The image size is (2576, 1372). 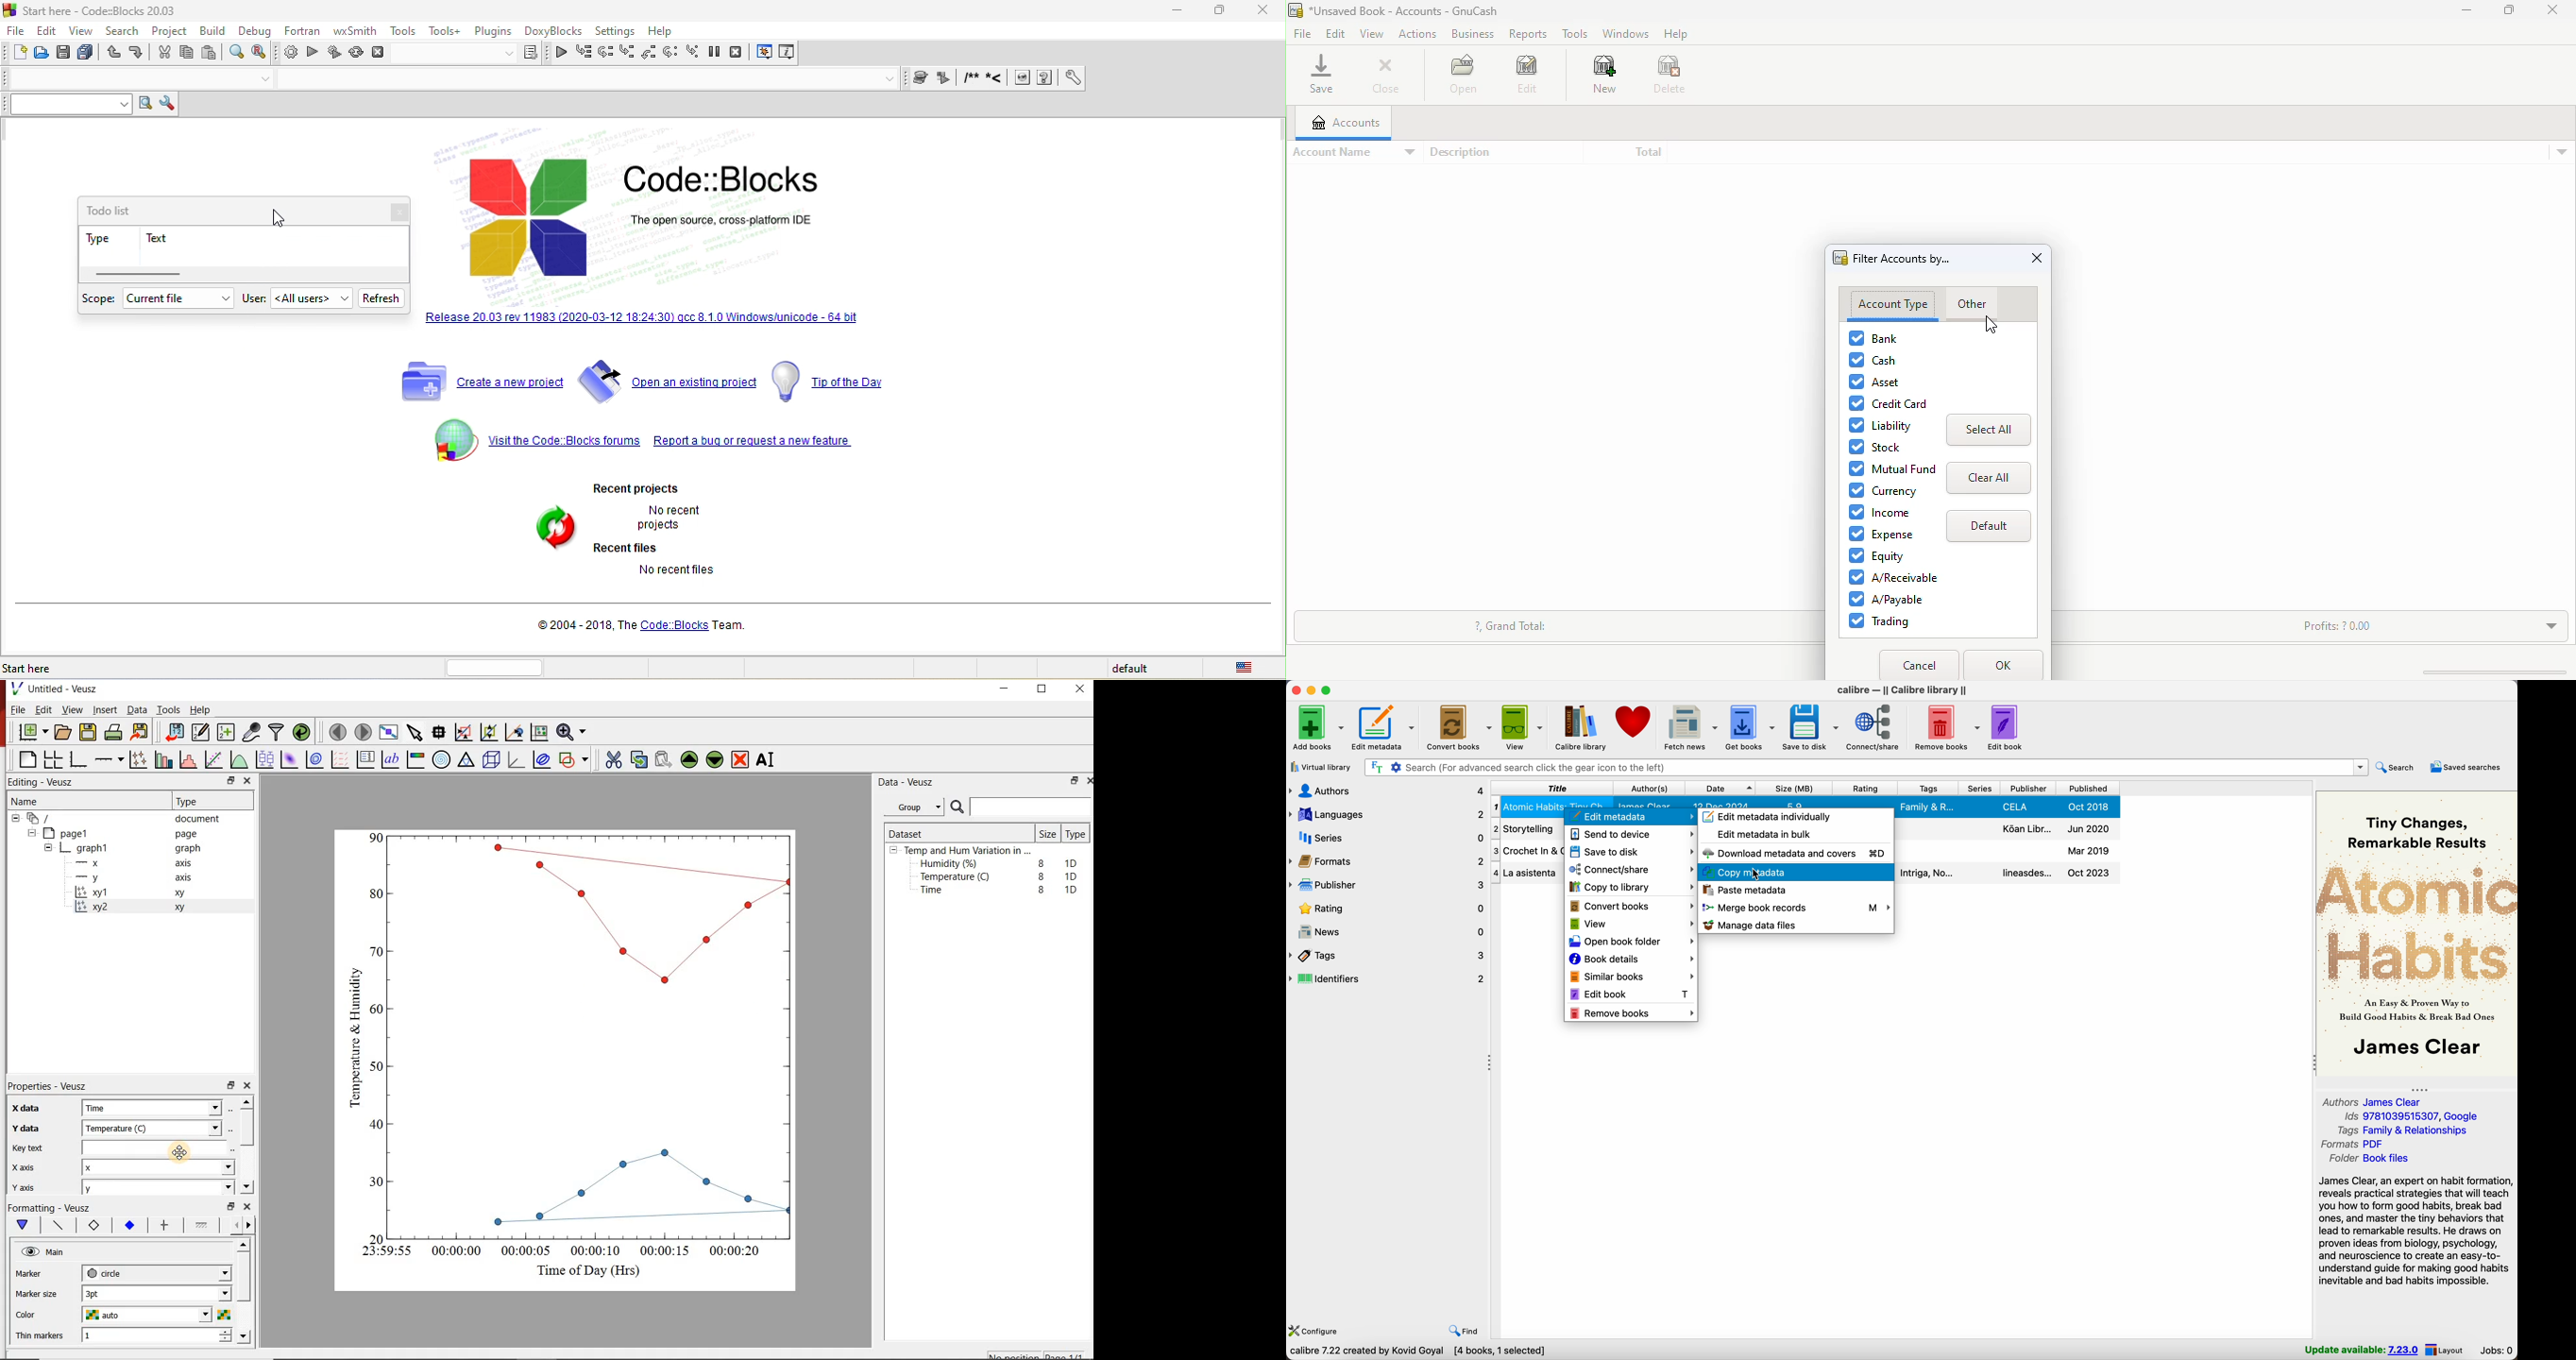 I want to click on Data, so click(x=134, y=710).